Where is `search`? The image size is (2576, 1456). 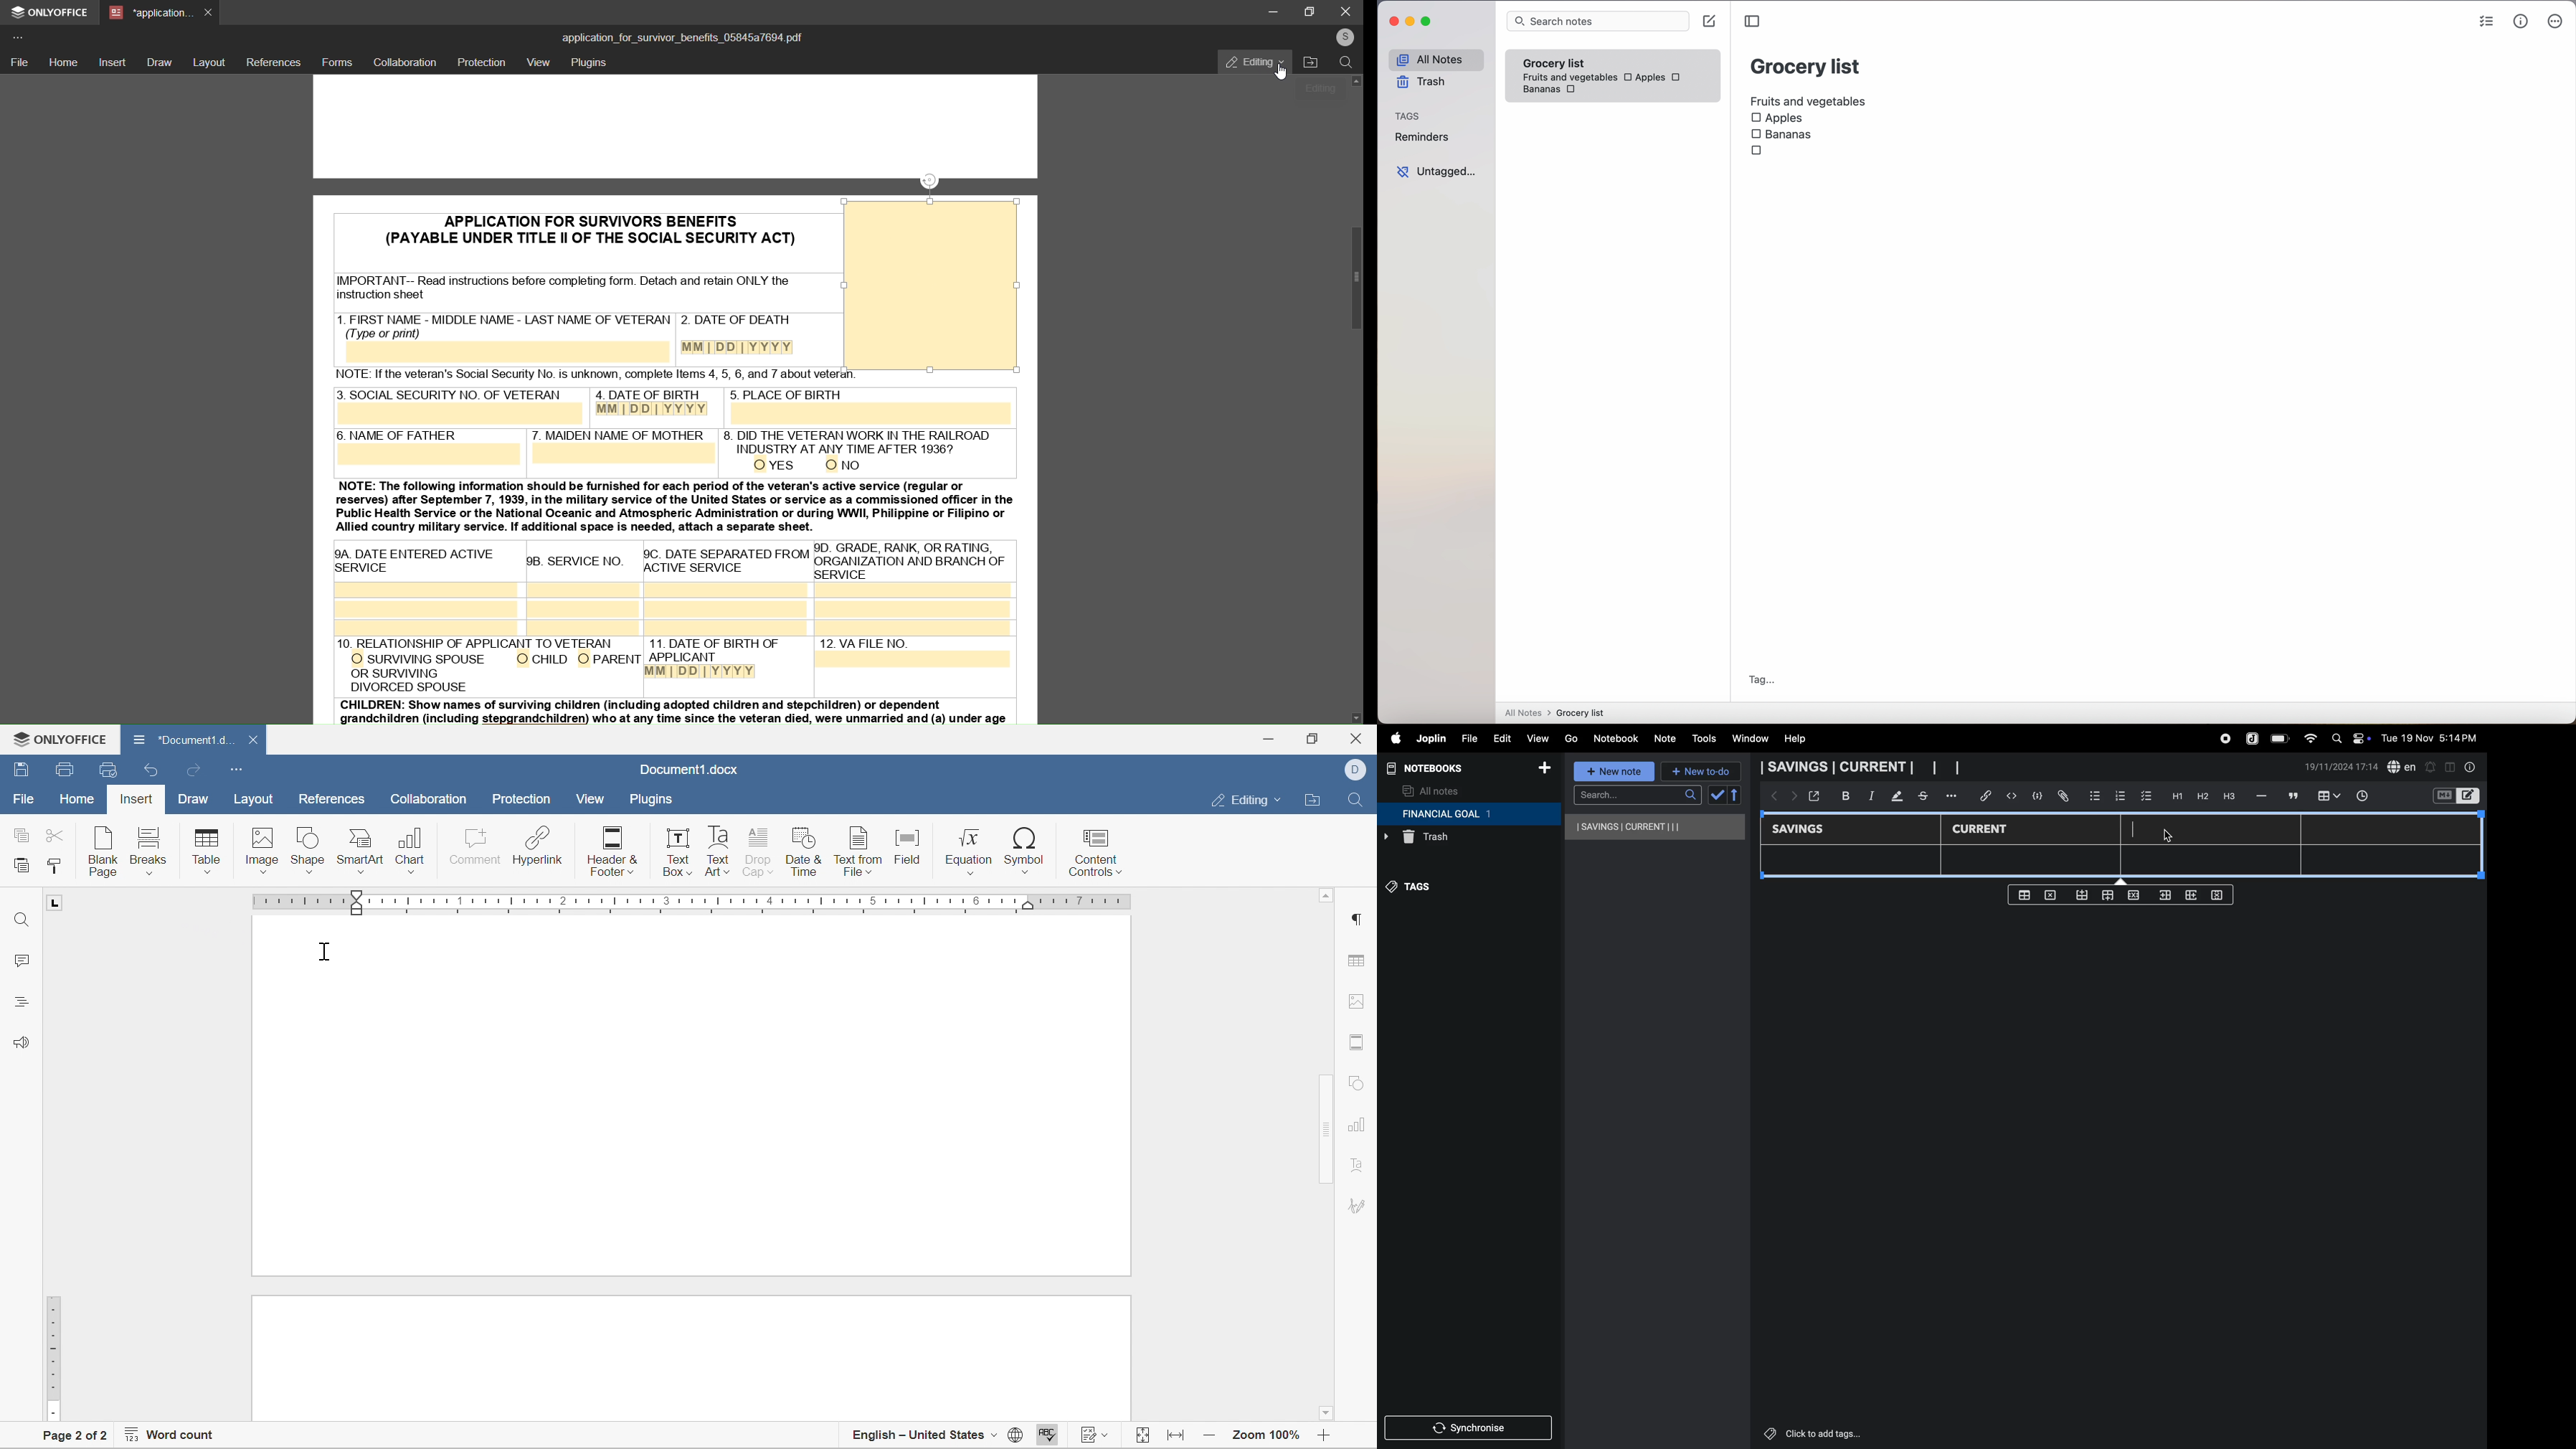 search is located at coordinates (1637, 795).